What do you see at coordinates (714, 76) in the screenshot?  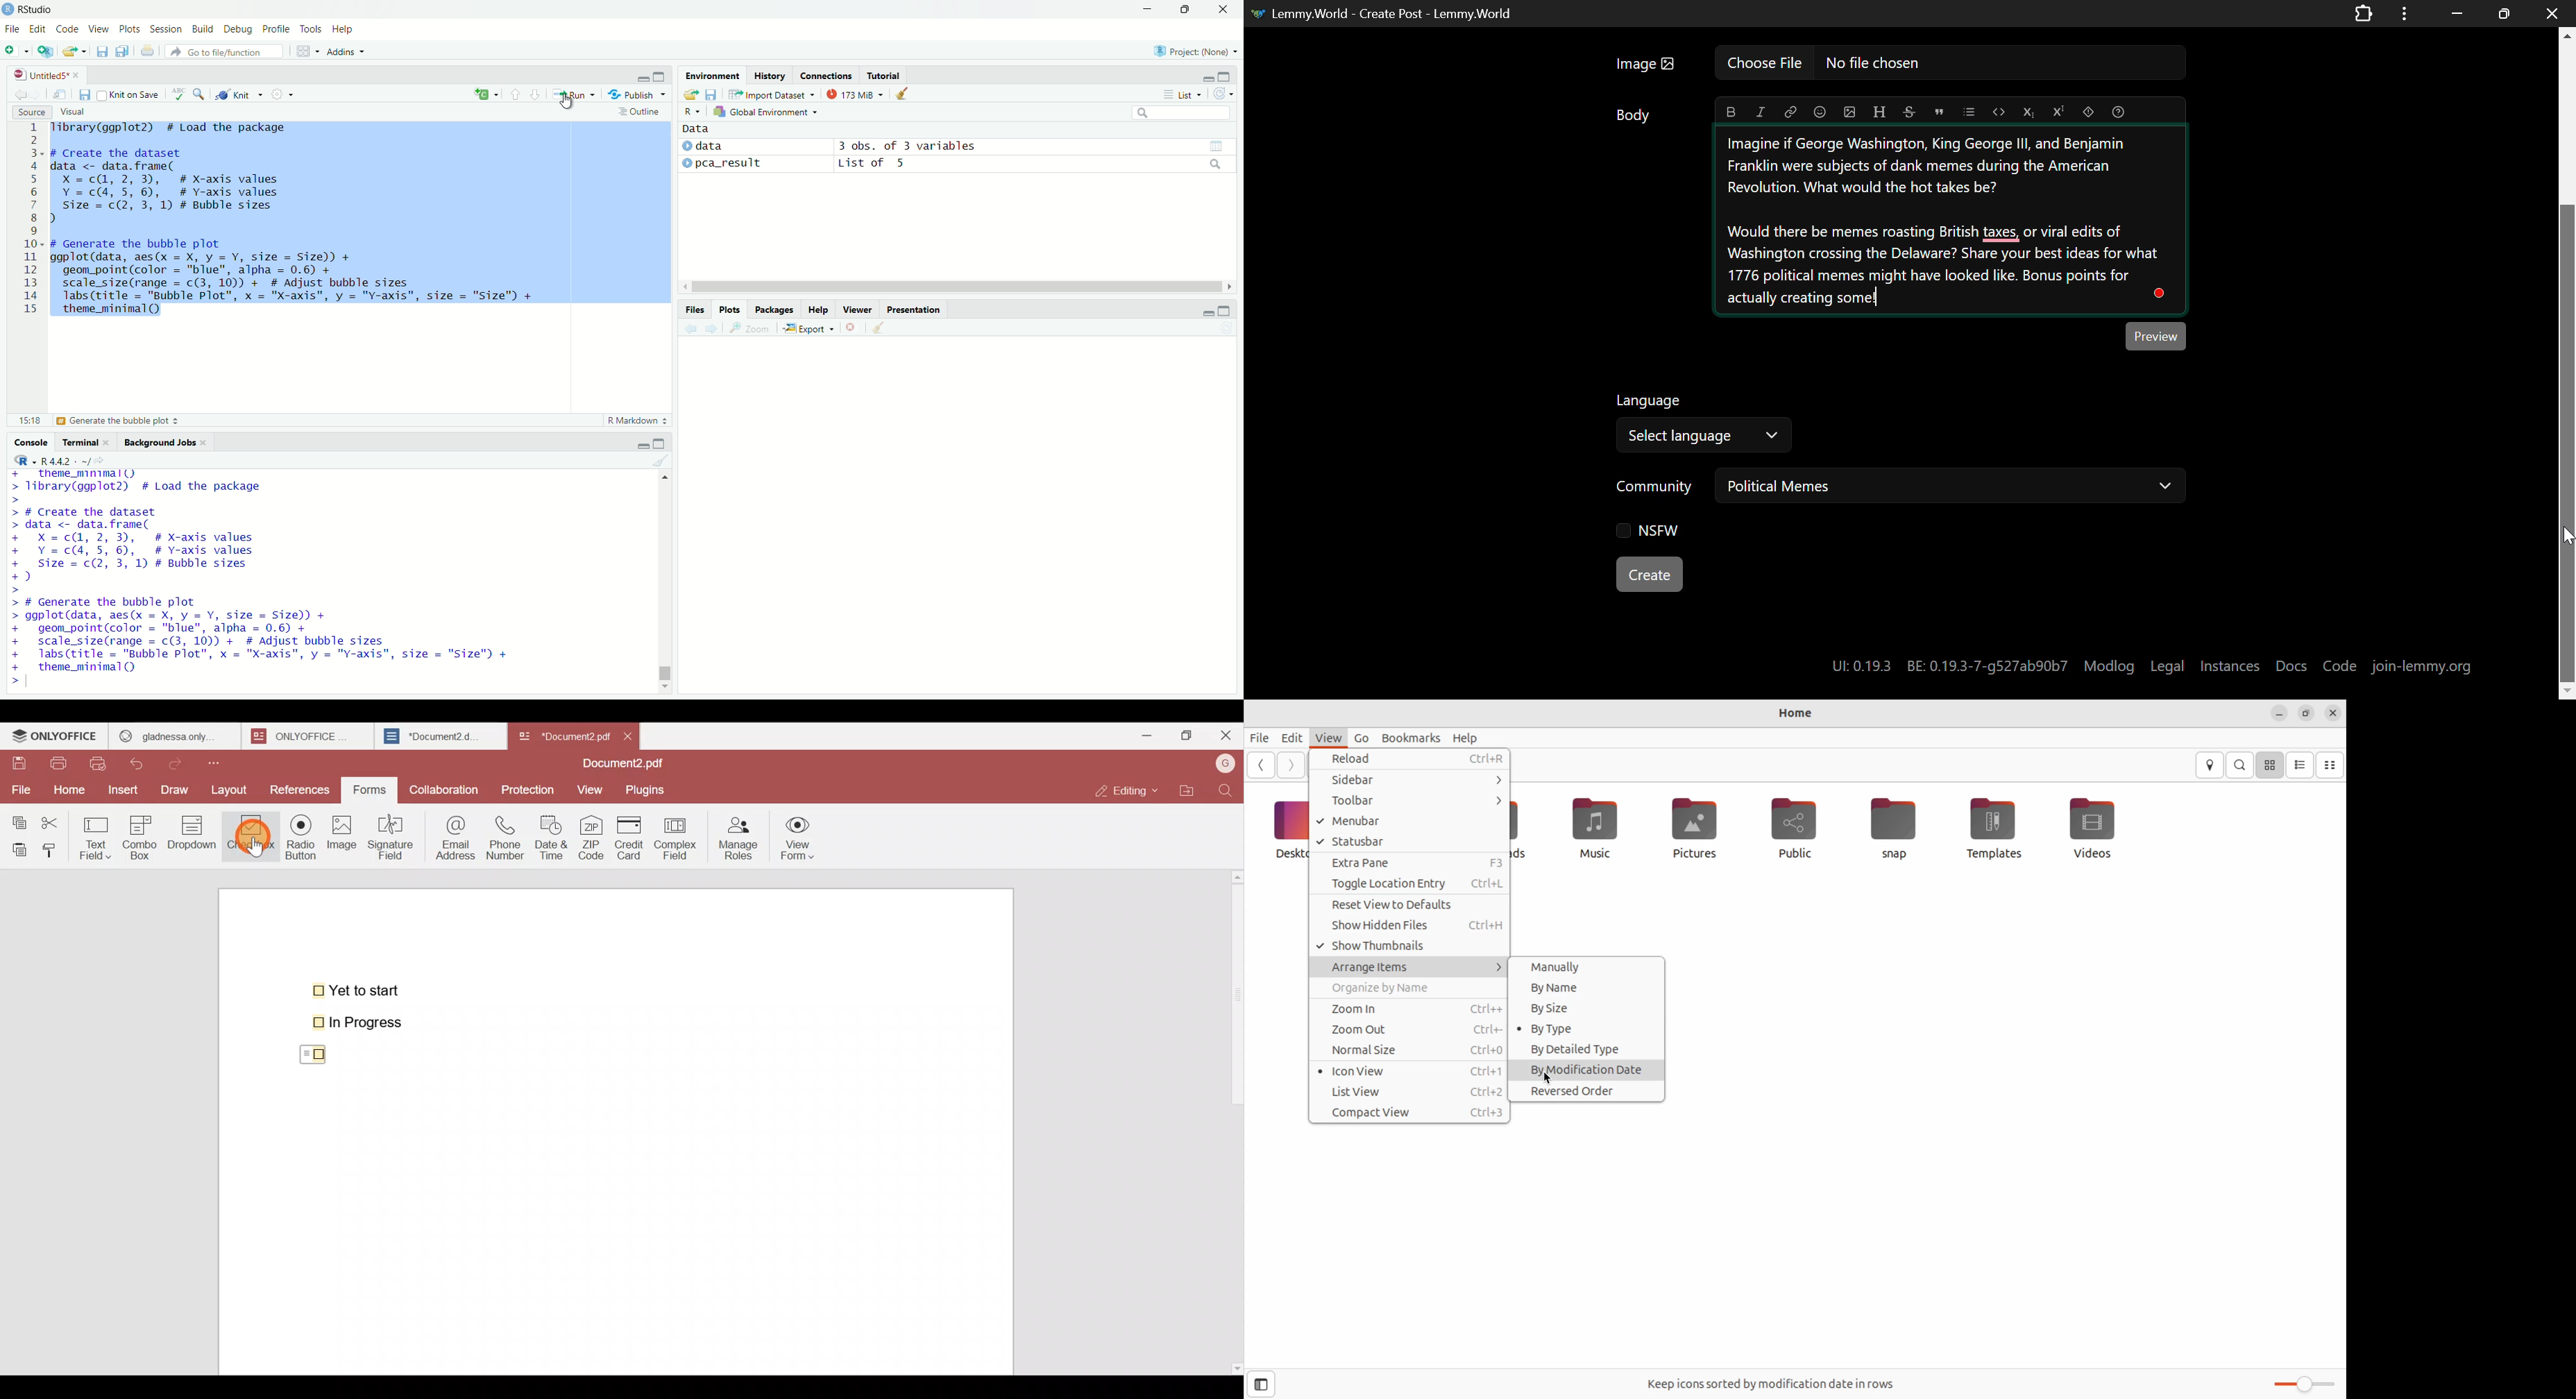 I see `environment` at bounding box center [714, 76].